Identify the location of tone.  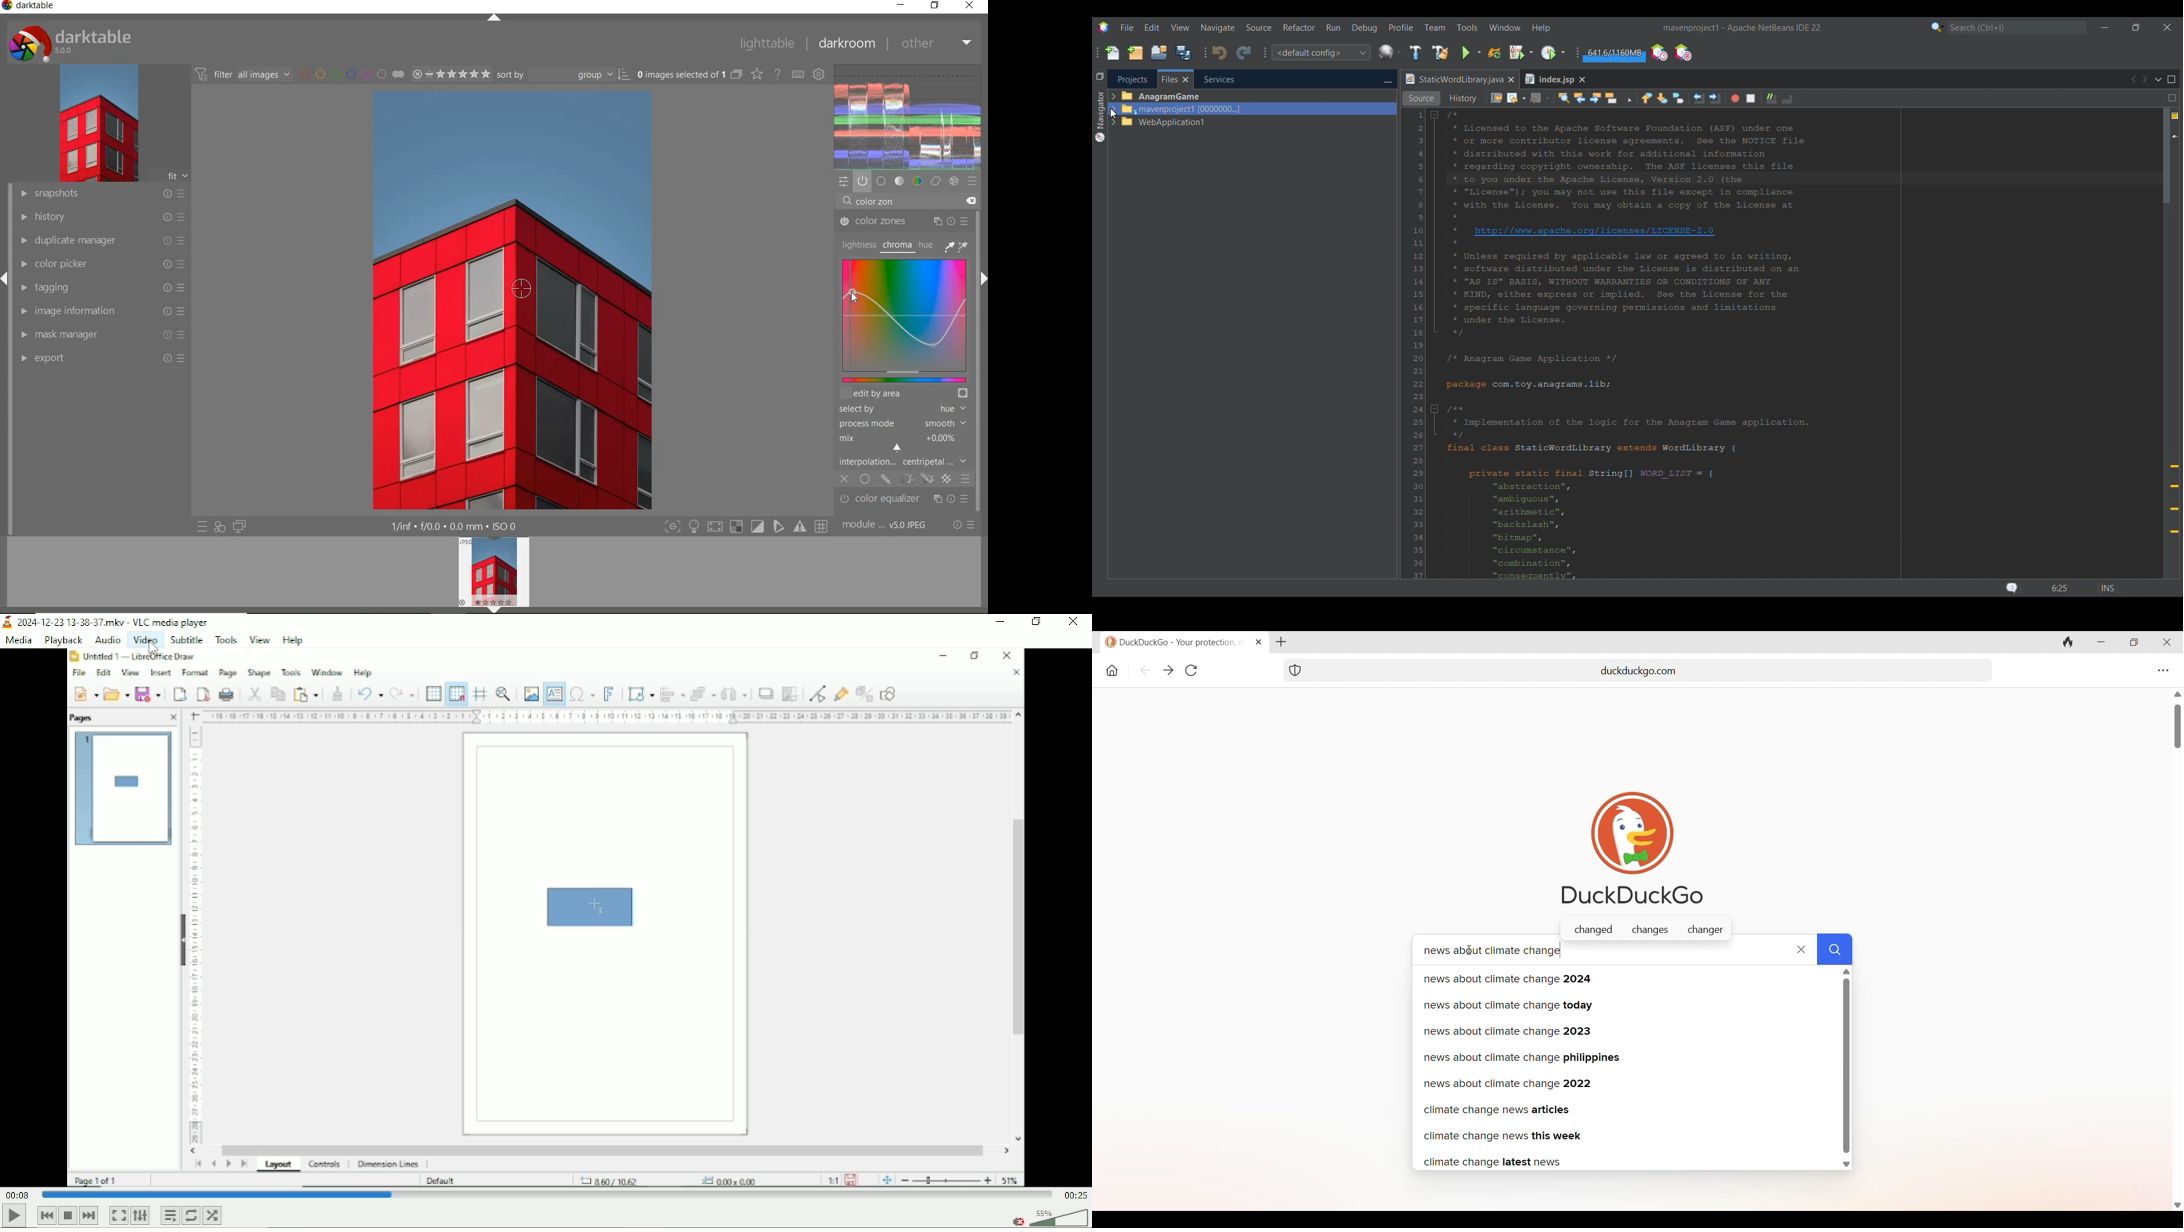
(900, 181).